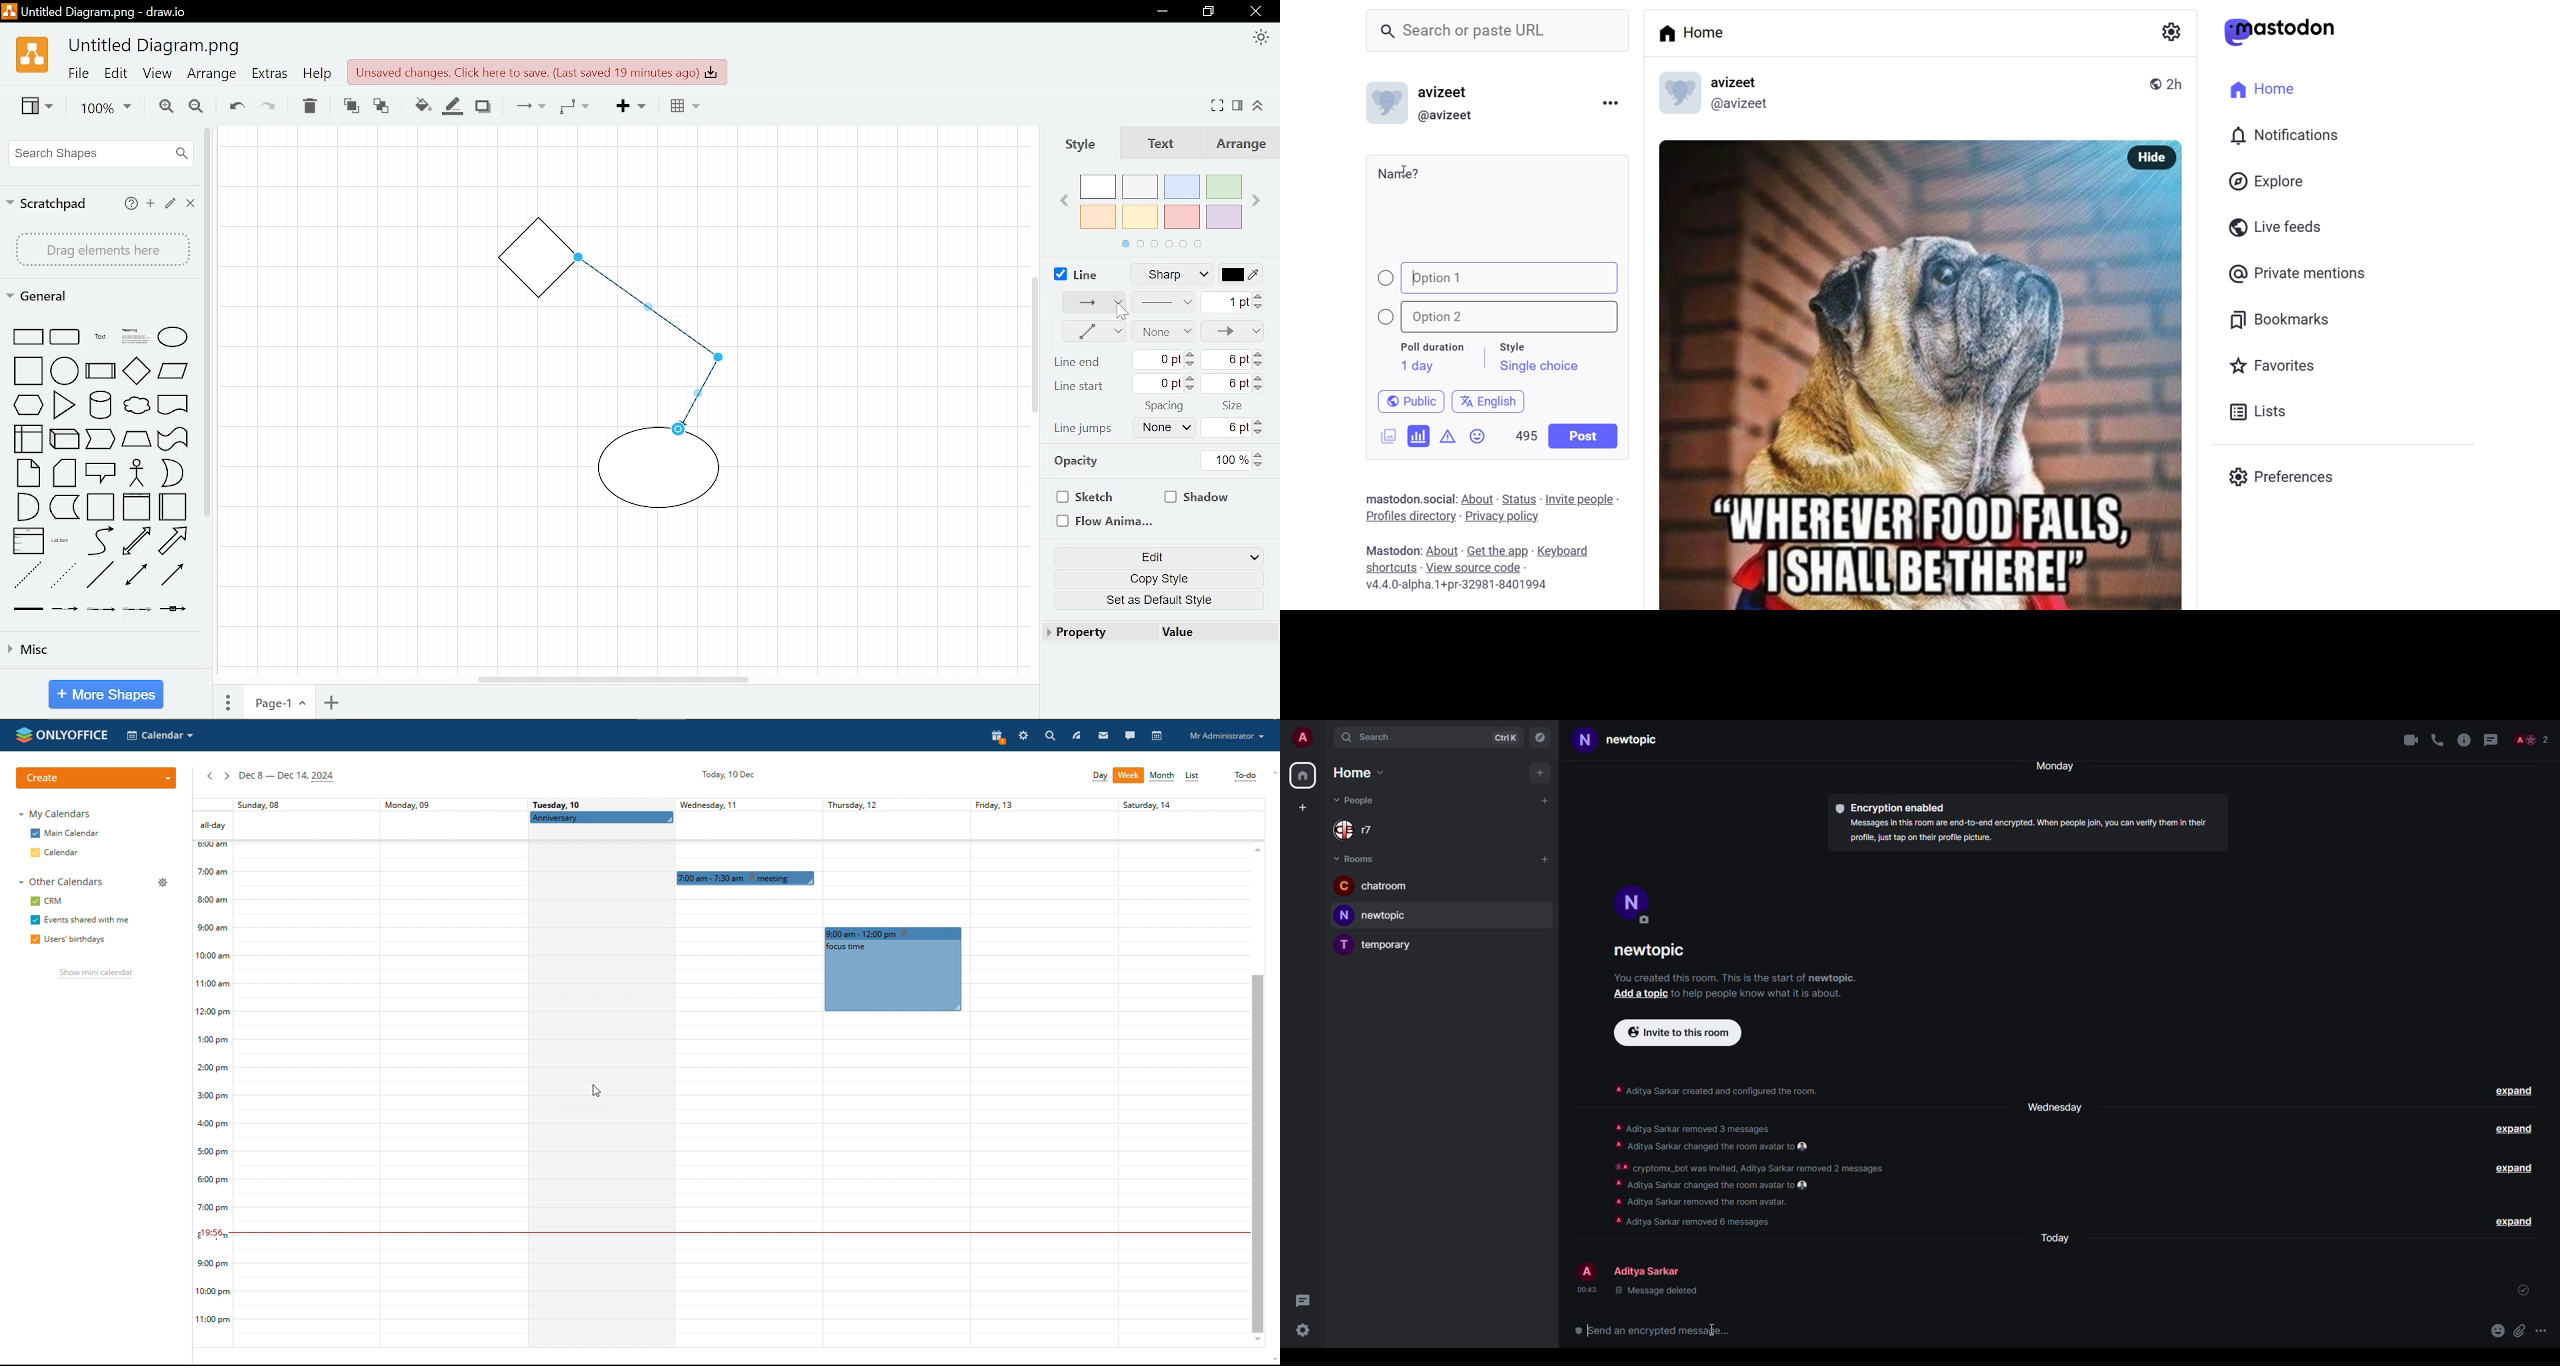 The height and width of the screenshot is (1372, 2576). Describe the element at coordinates (100, 507) in the screenshot. I see `shape` at that location.